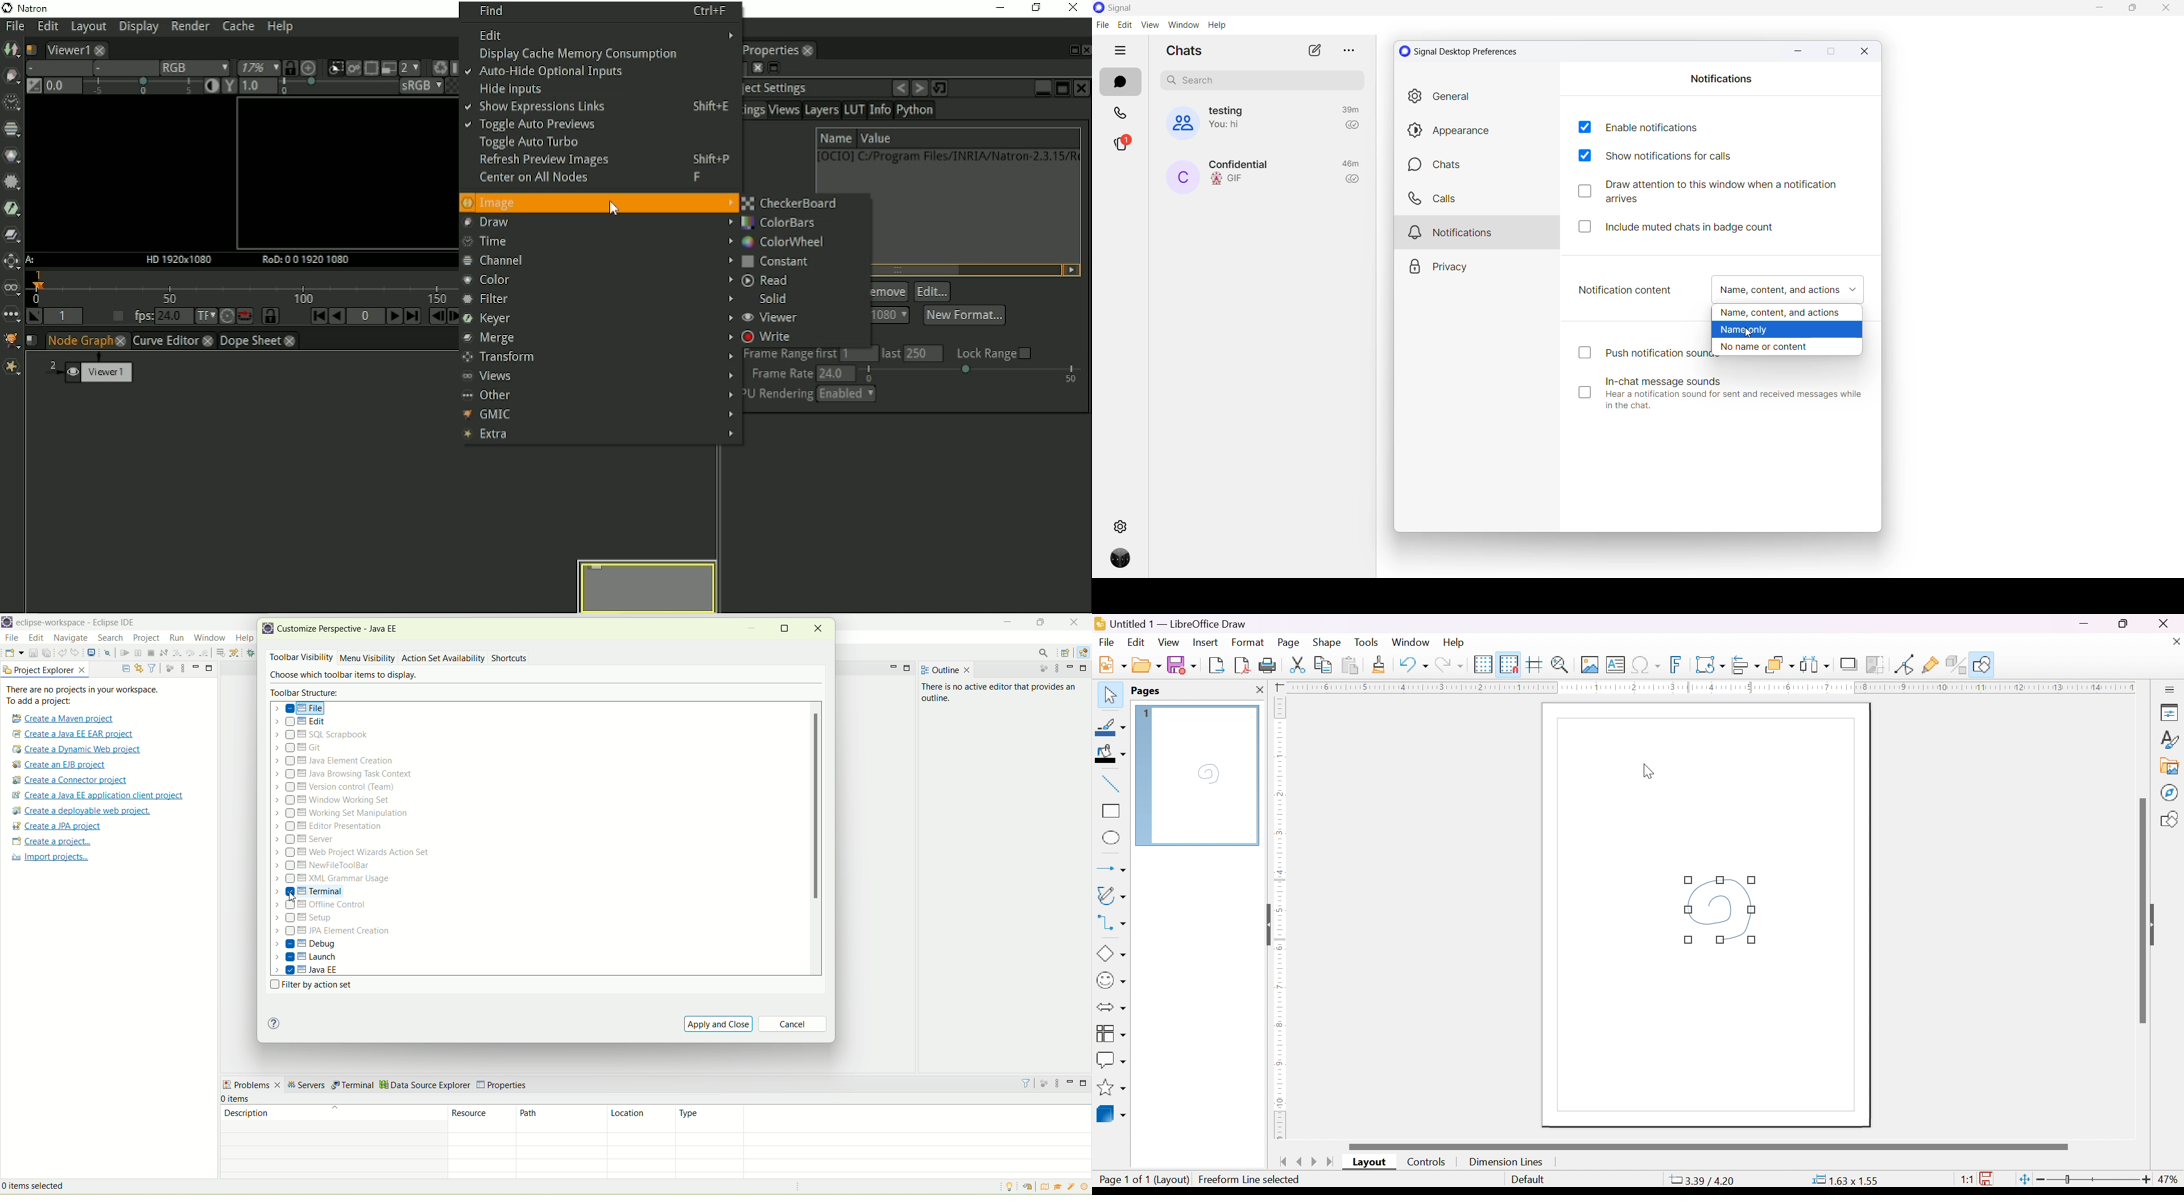 This screenshot has width=2184, height=1204. I want to click on last active time, so click(1349, 110).